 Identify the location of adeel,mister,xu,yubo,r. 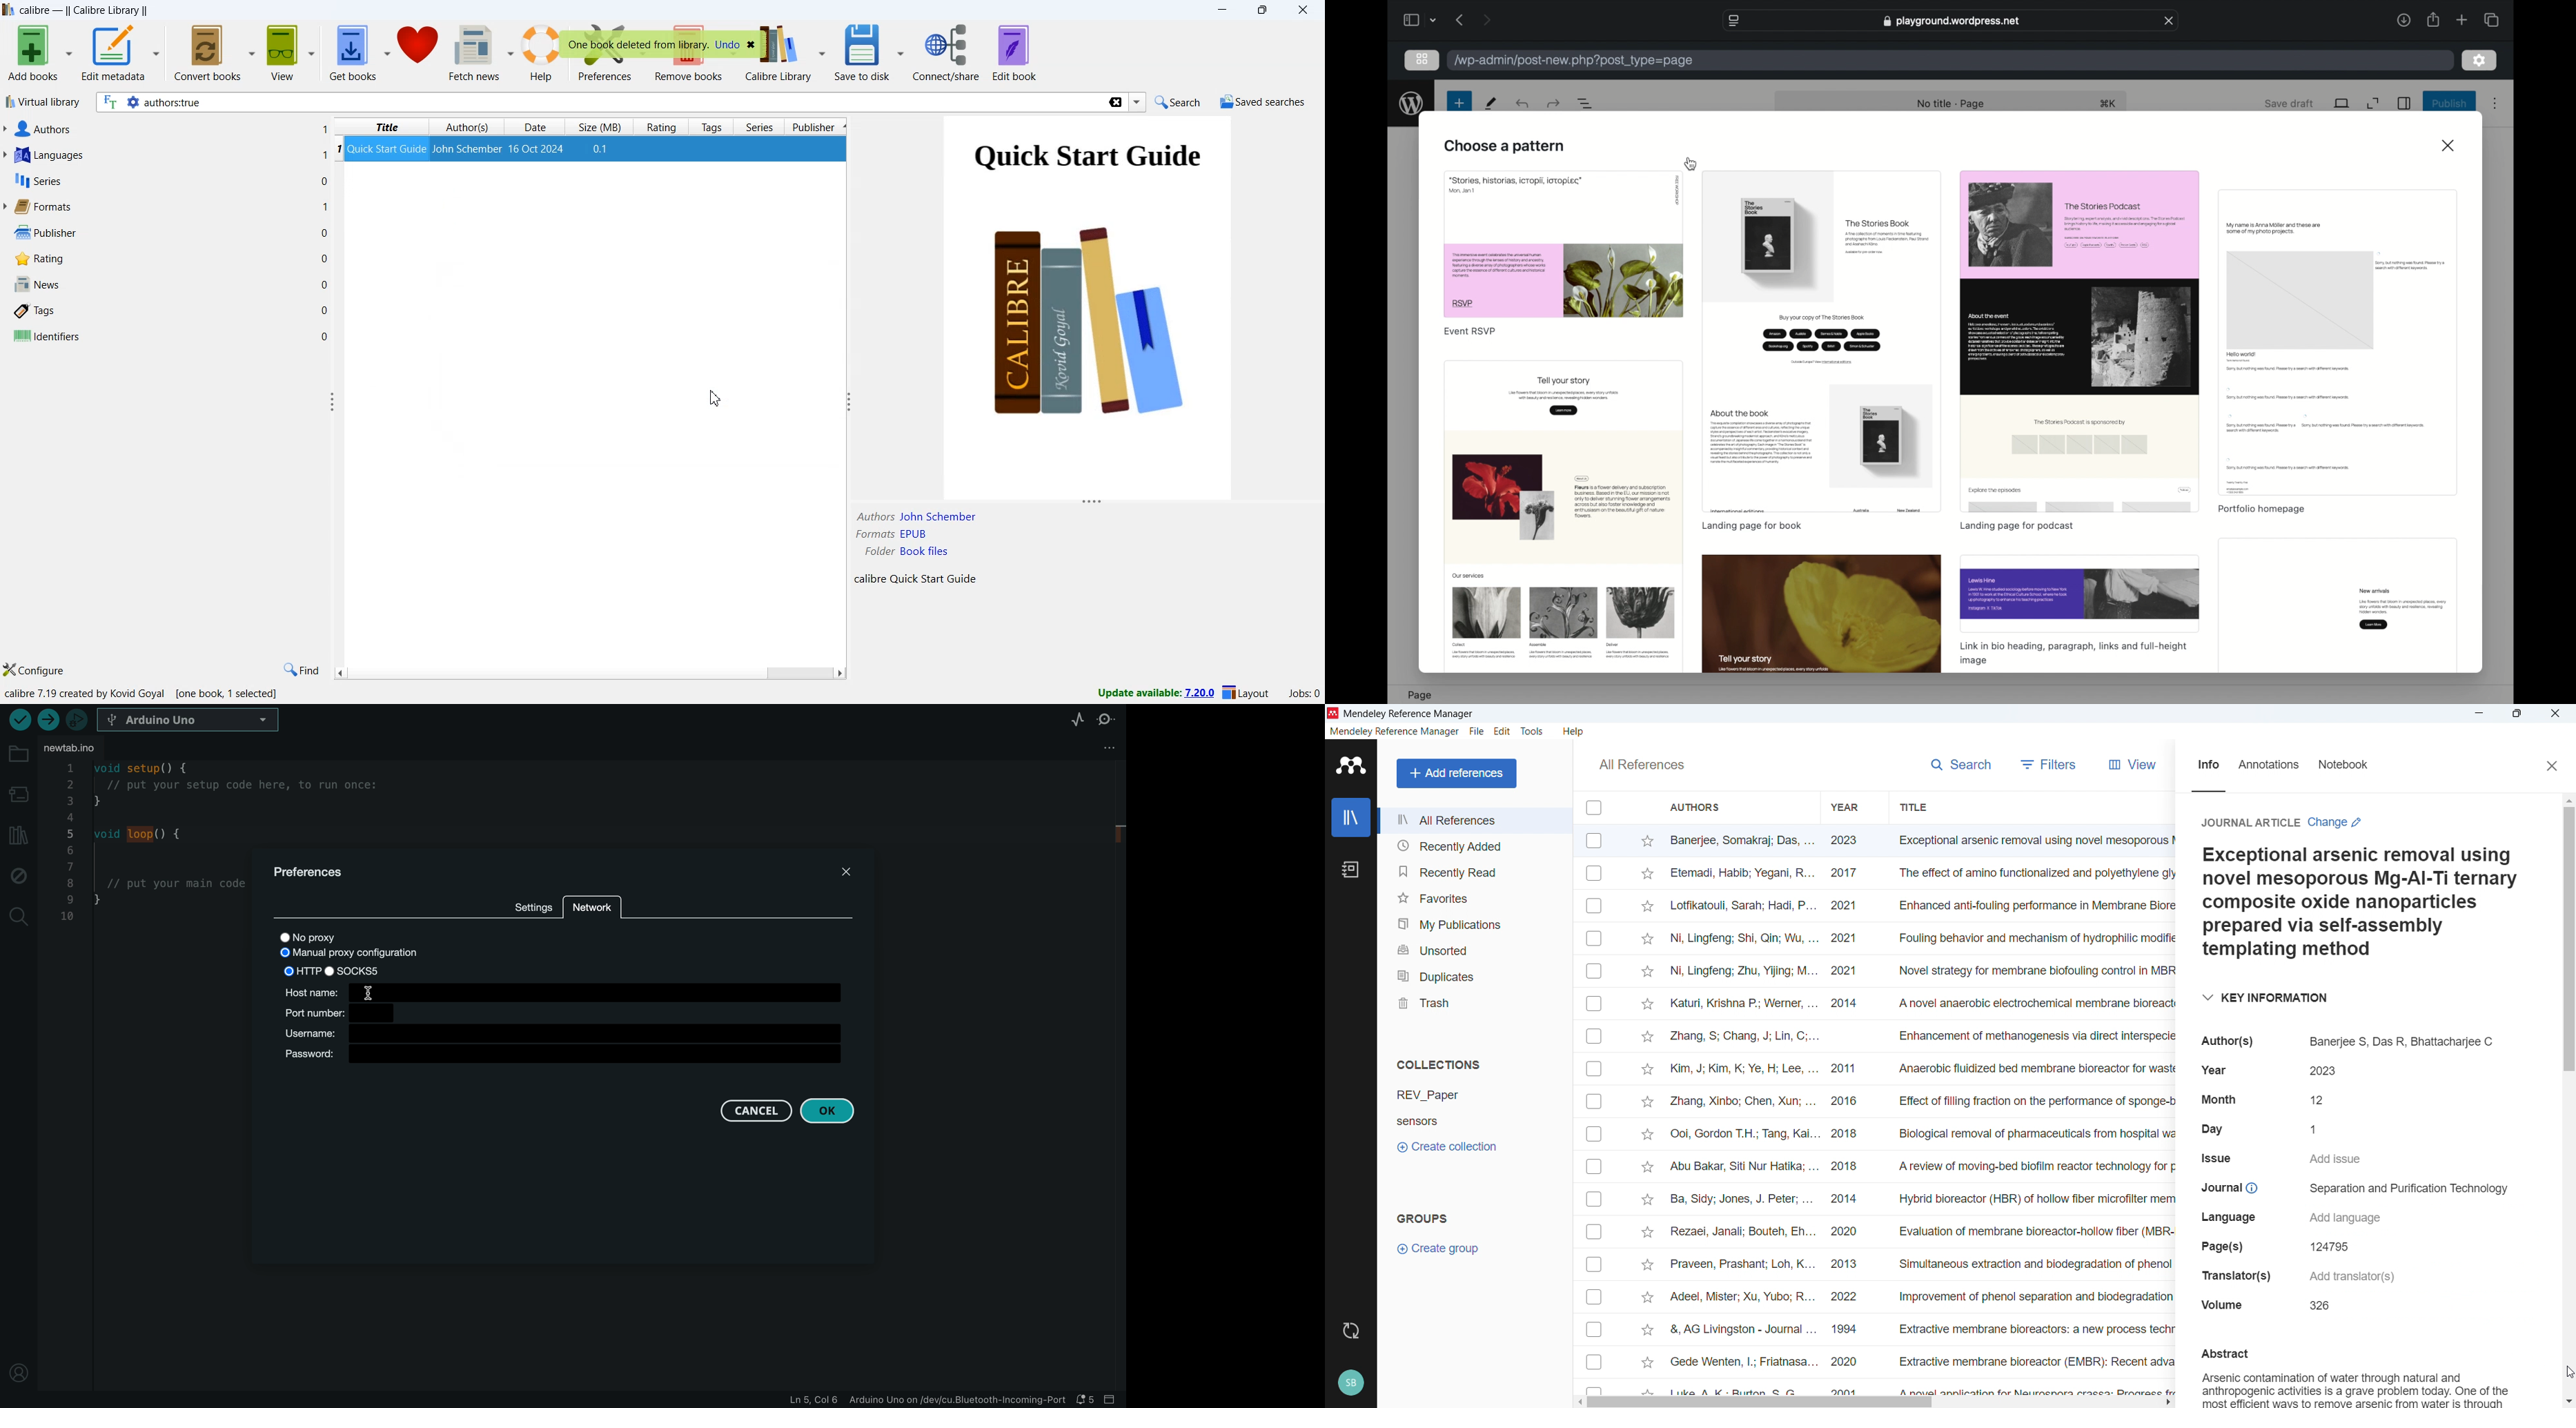
(1741, 1297).